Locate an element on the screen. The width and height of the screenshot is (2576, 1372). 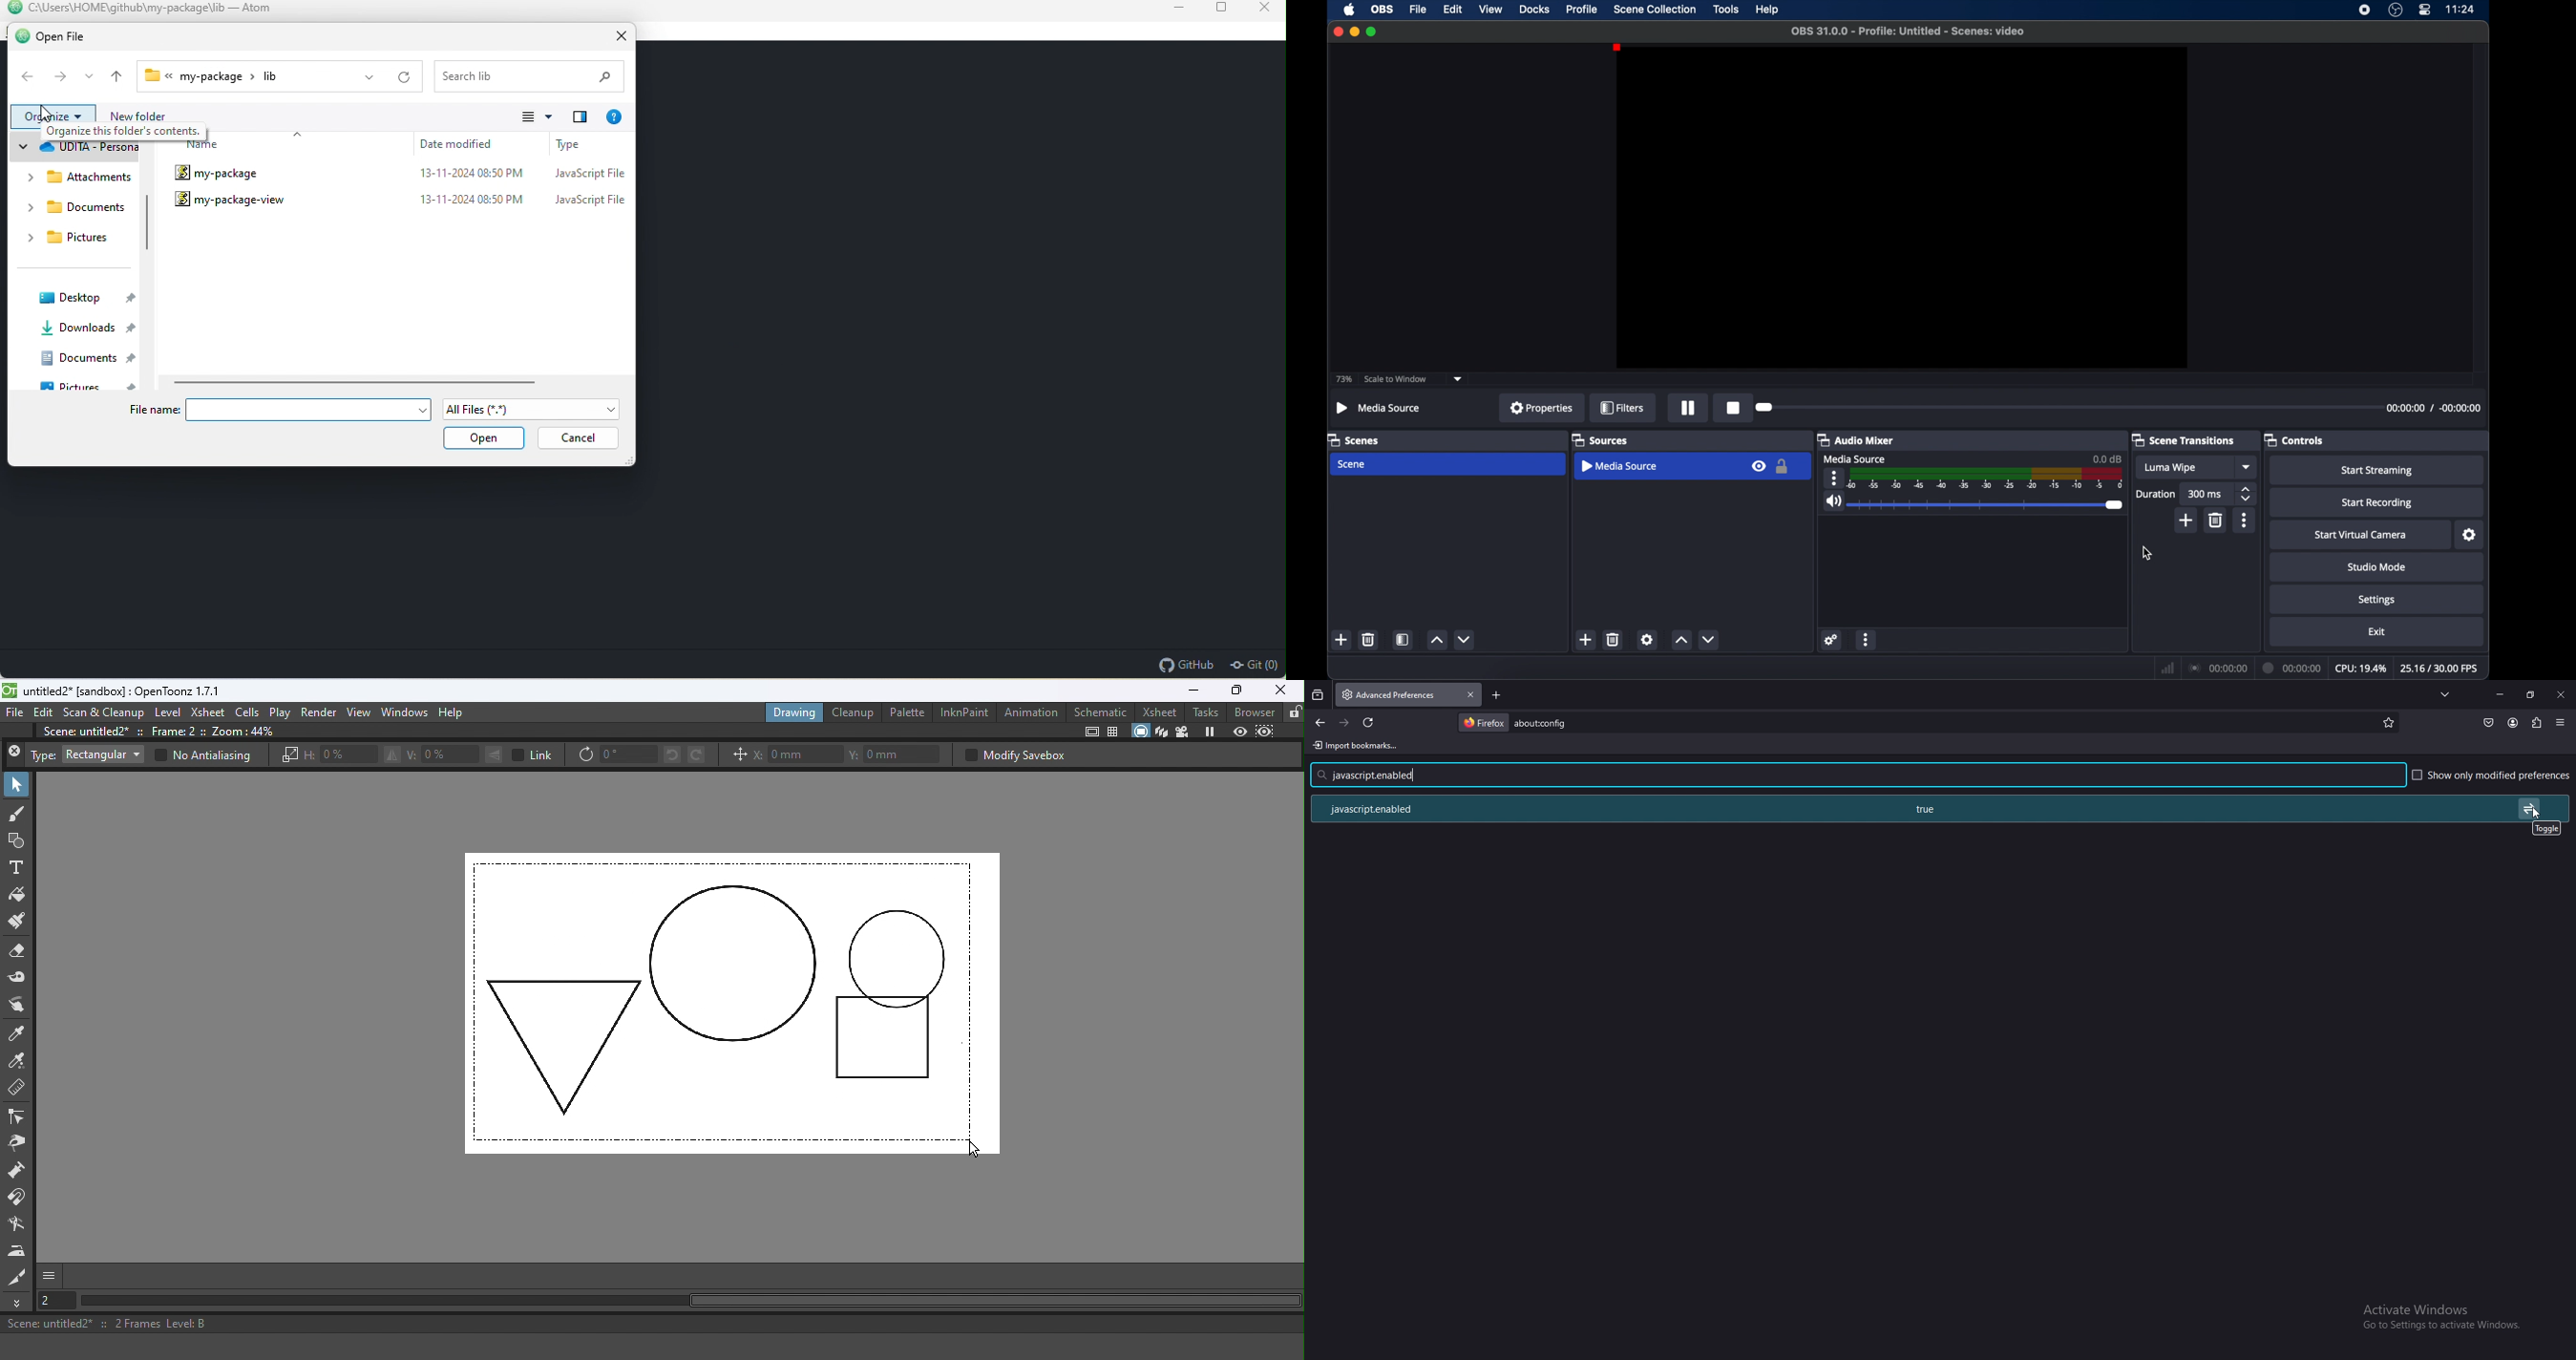
duration is located at coordinates (2293, 668).